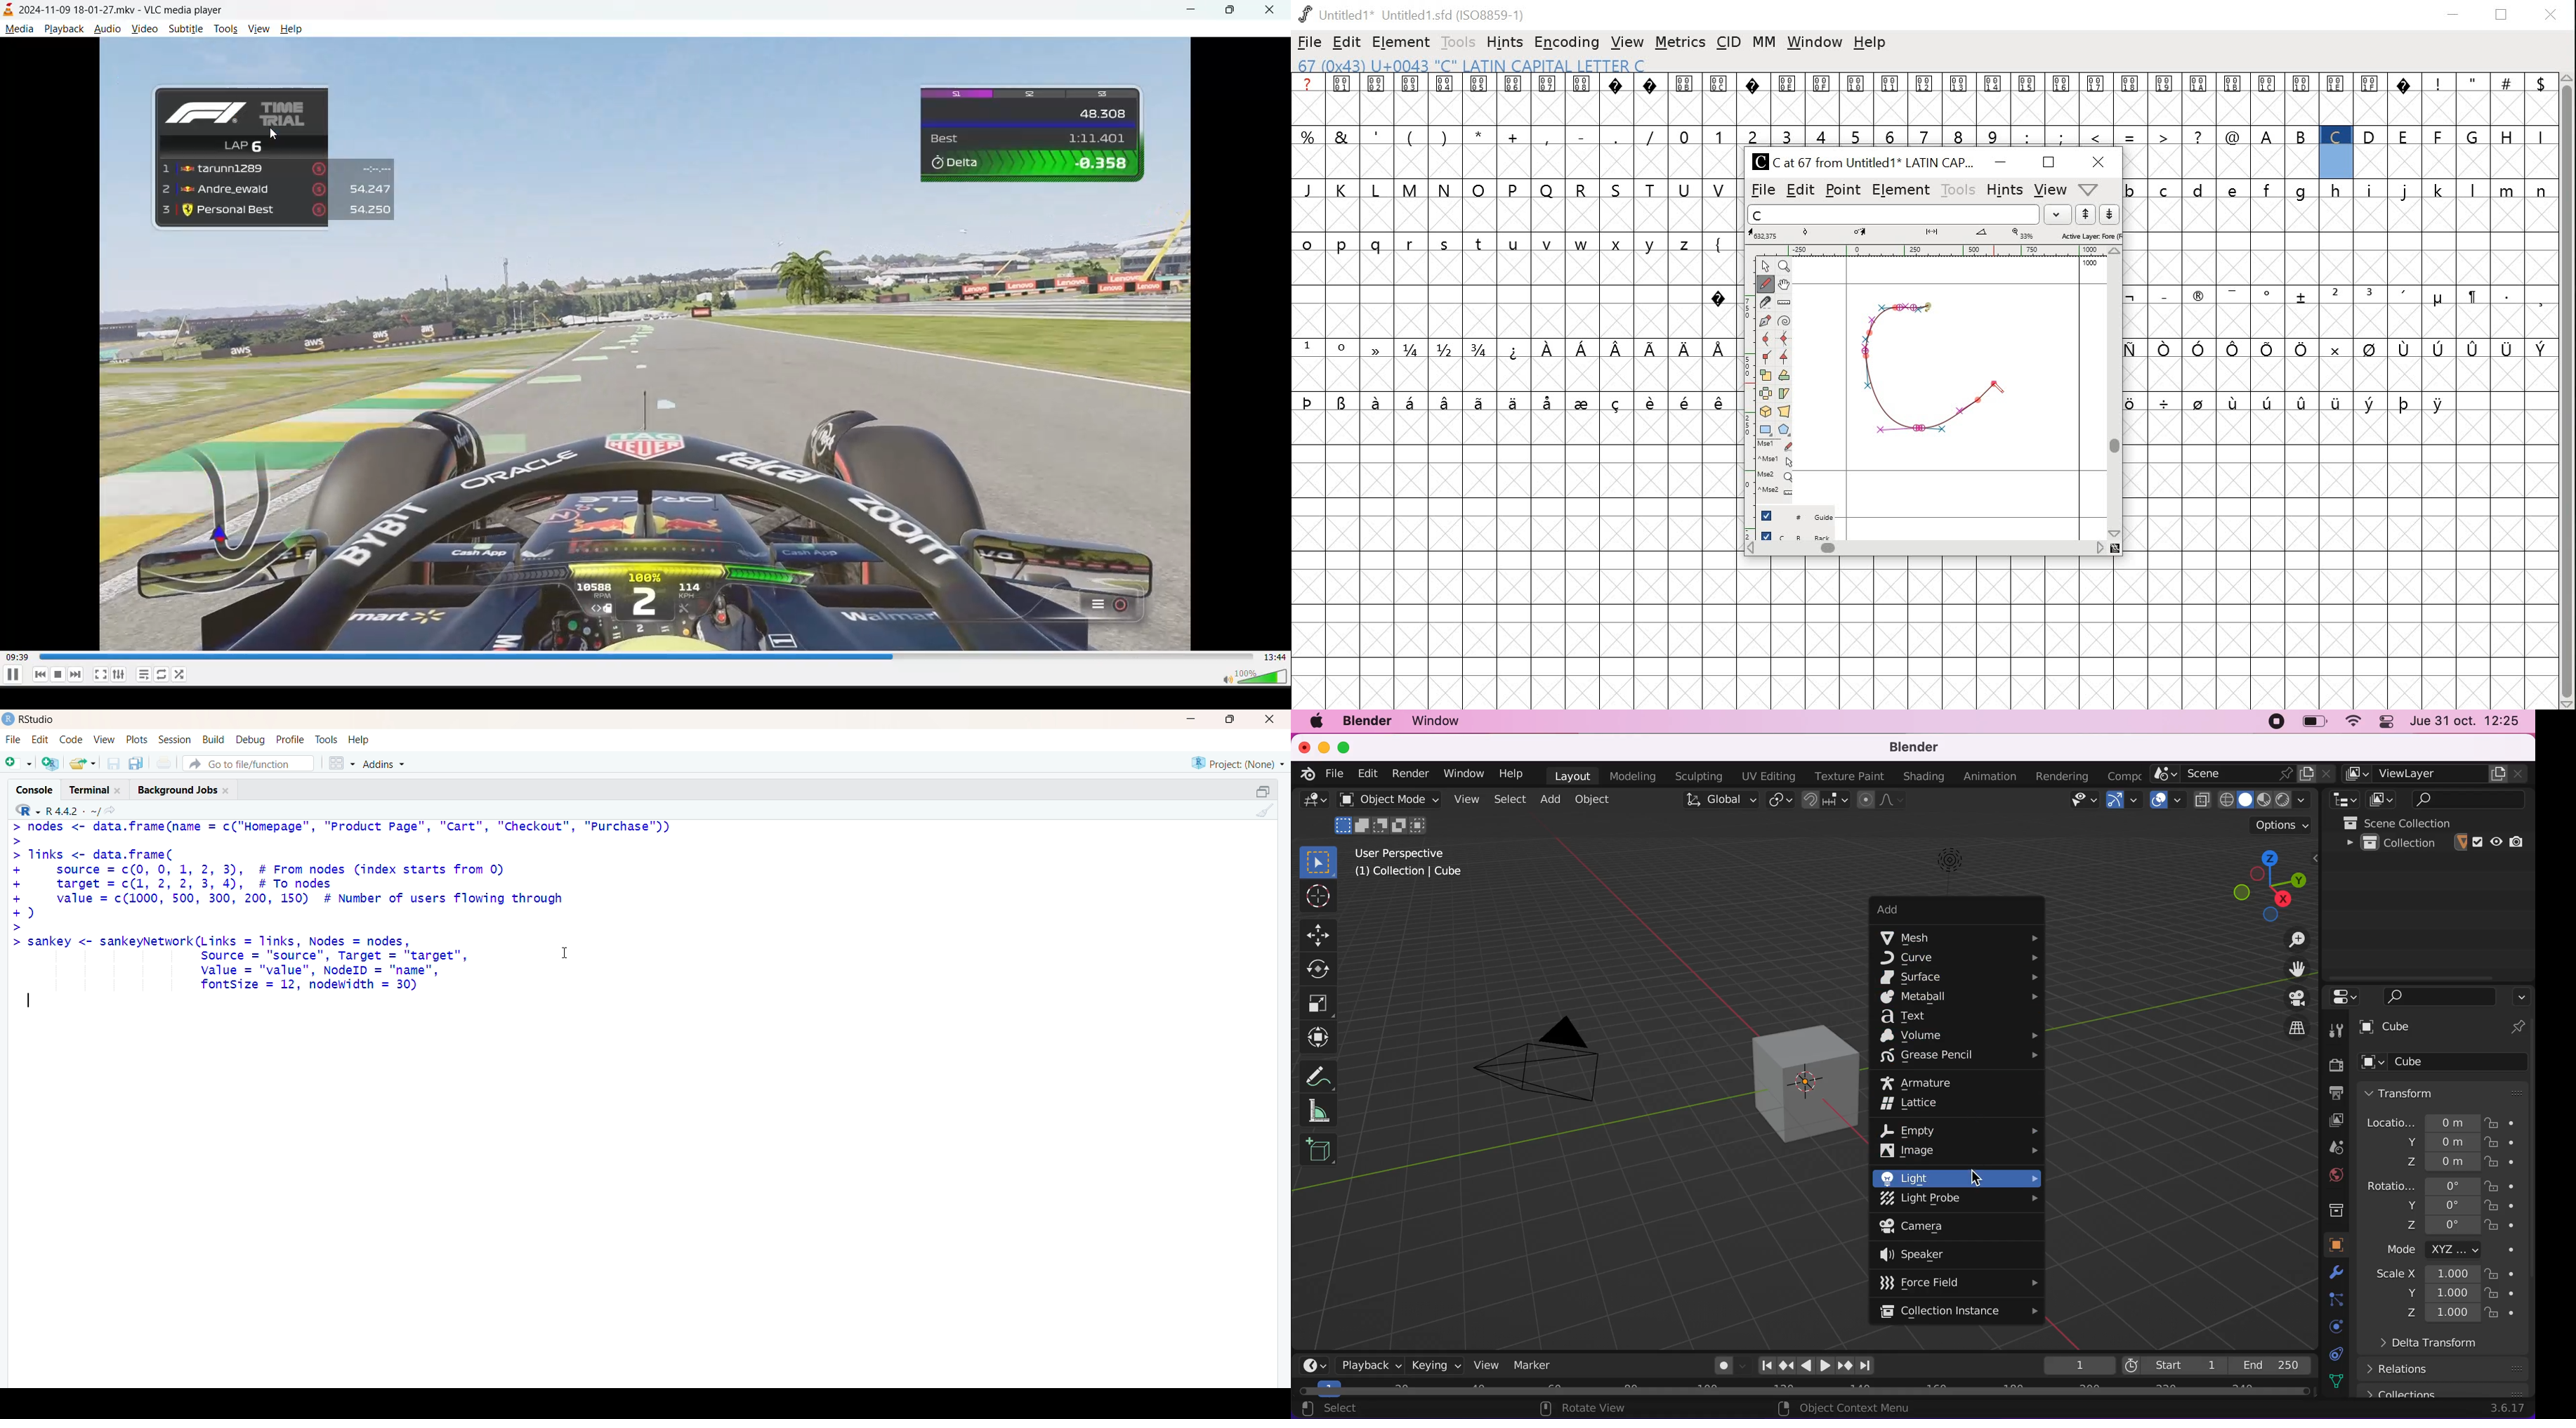 The height and width of the screenshot is (1428, 2576). What do you see at coordinates (1956, 1178) in the screenshot?
I see `light` at bounding box center [1956, 1178].